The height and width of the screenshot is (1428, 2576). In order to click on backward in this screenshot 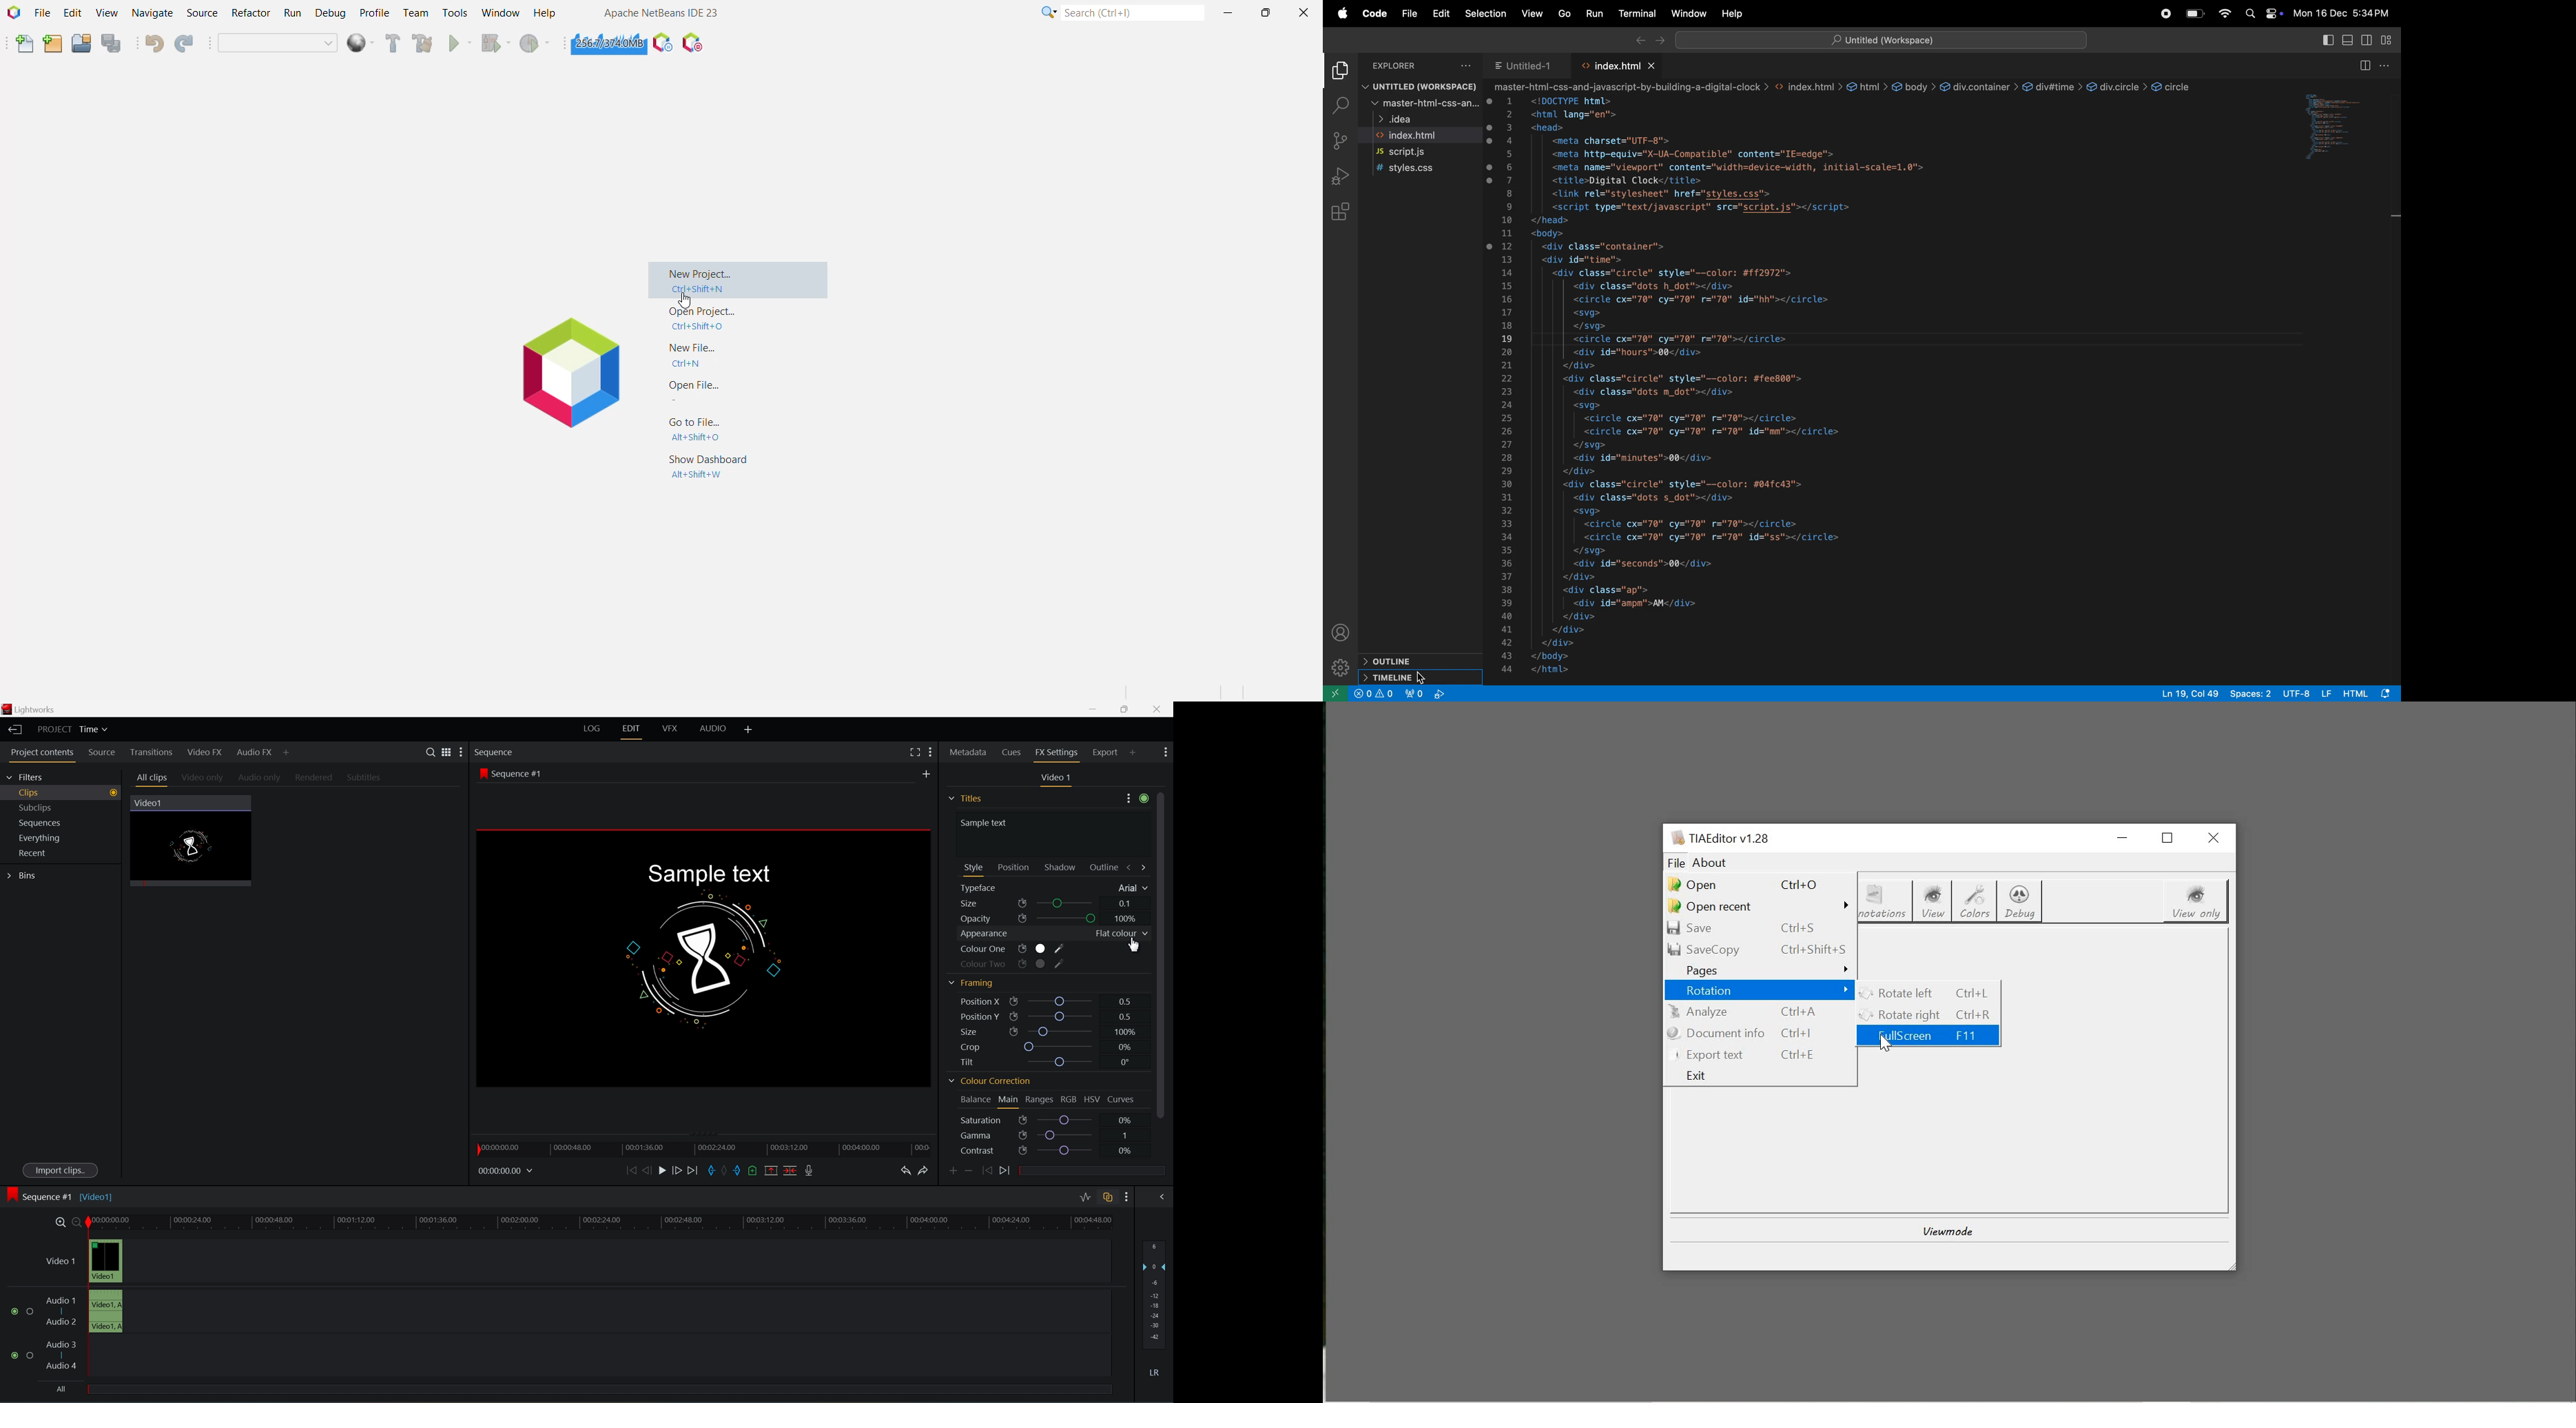, I will do `click(1639, 40)`.